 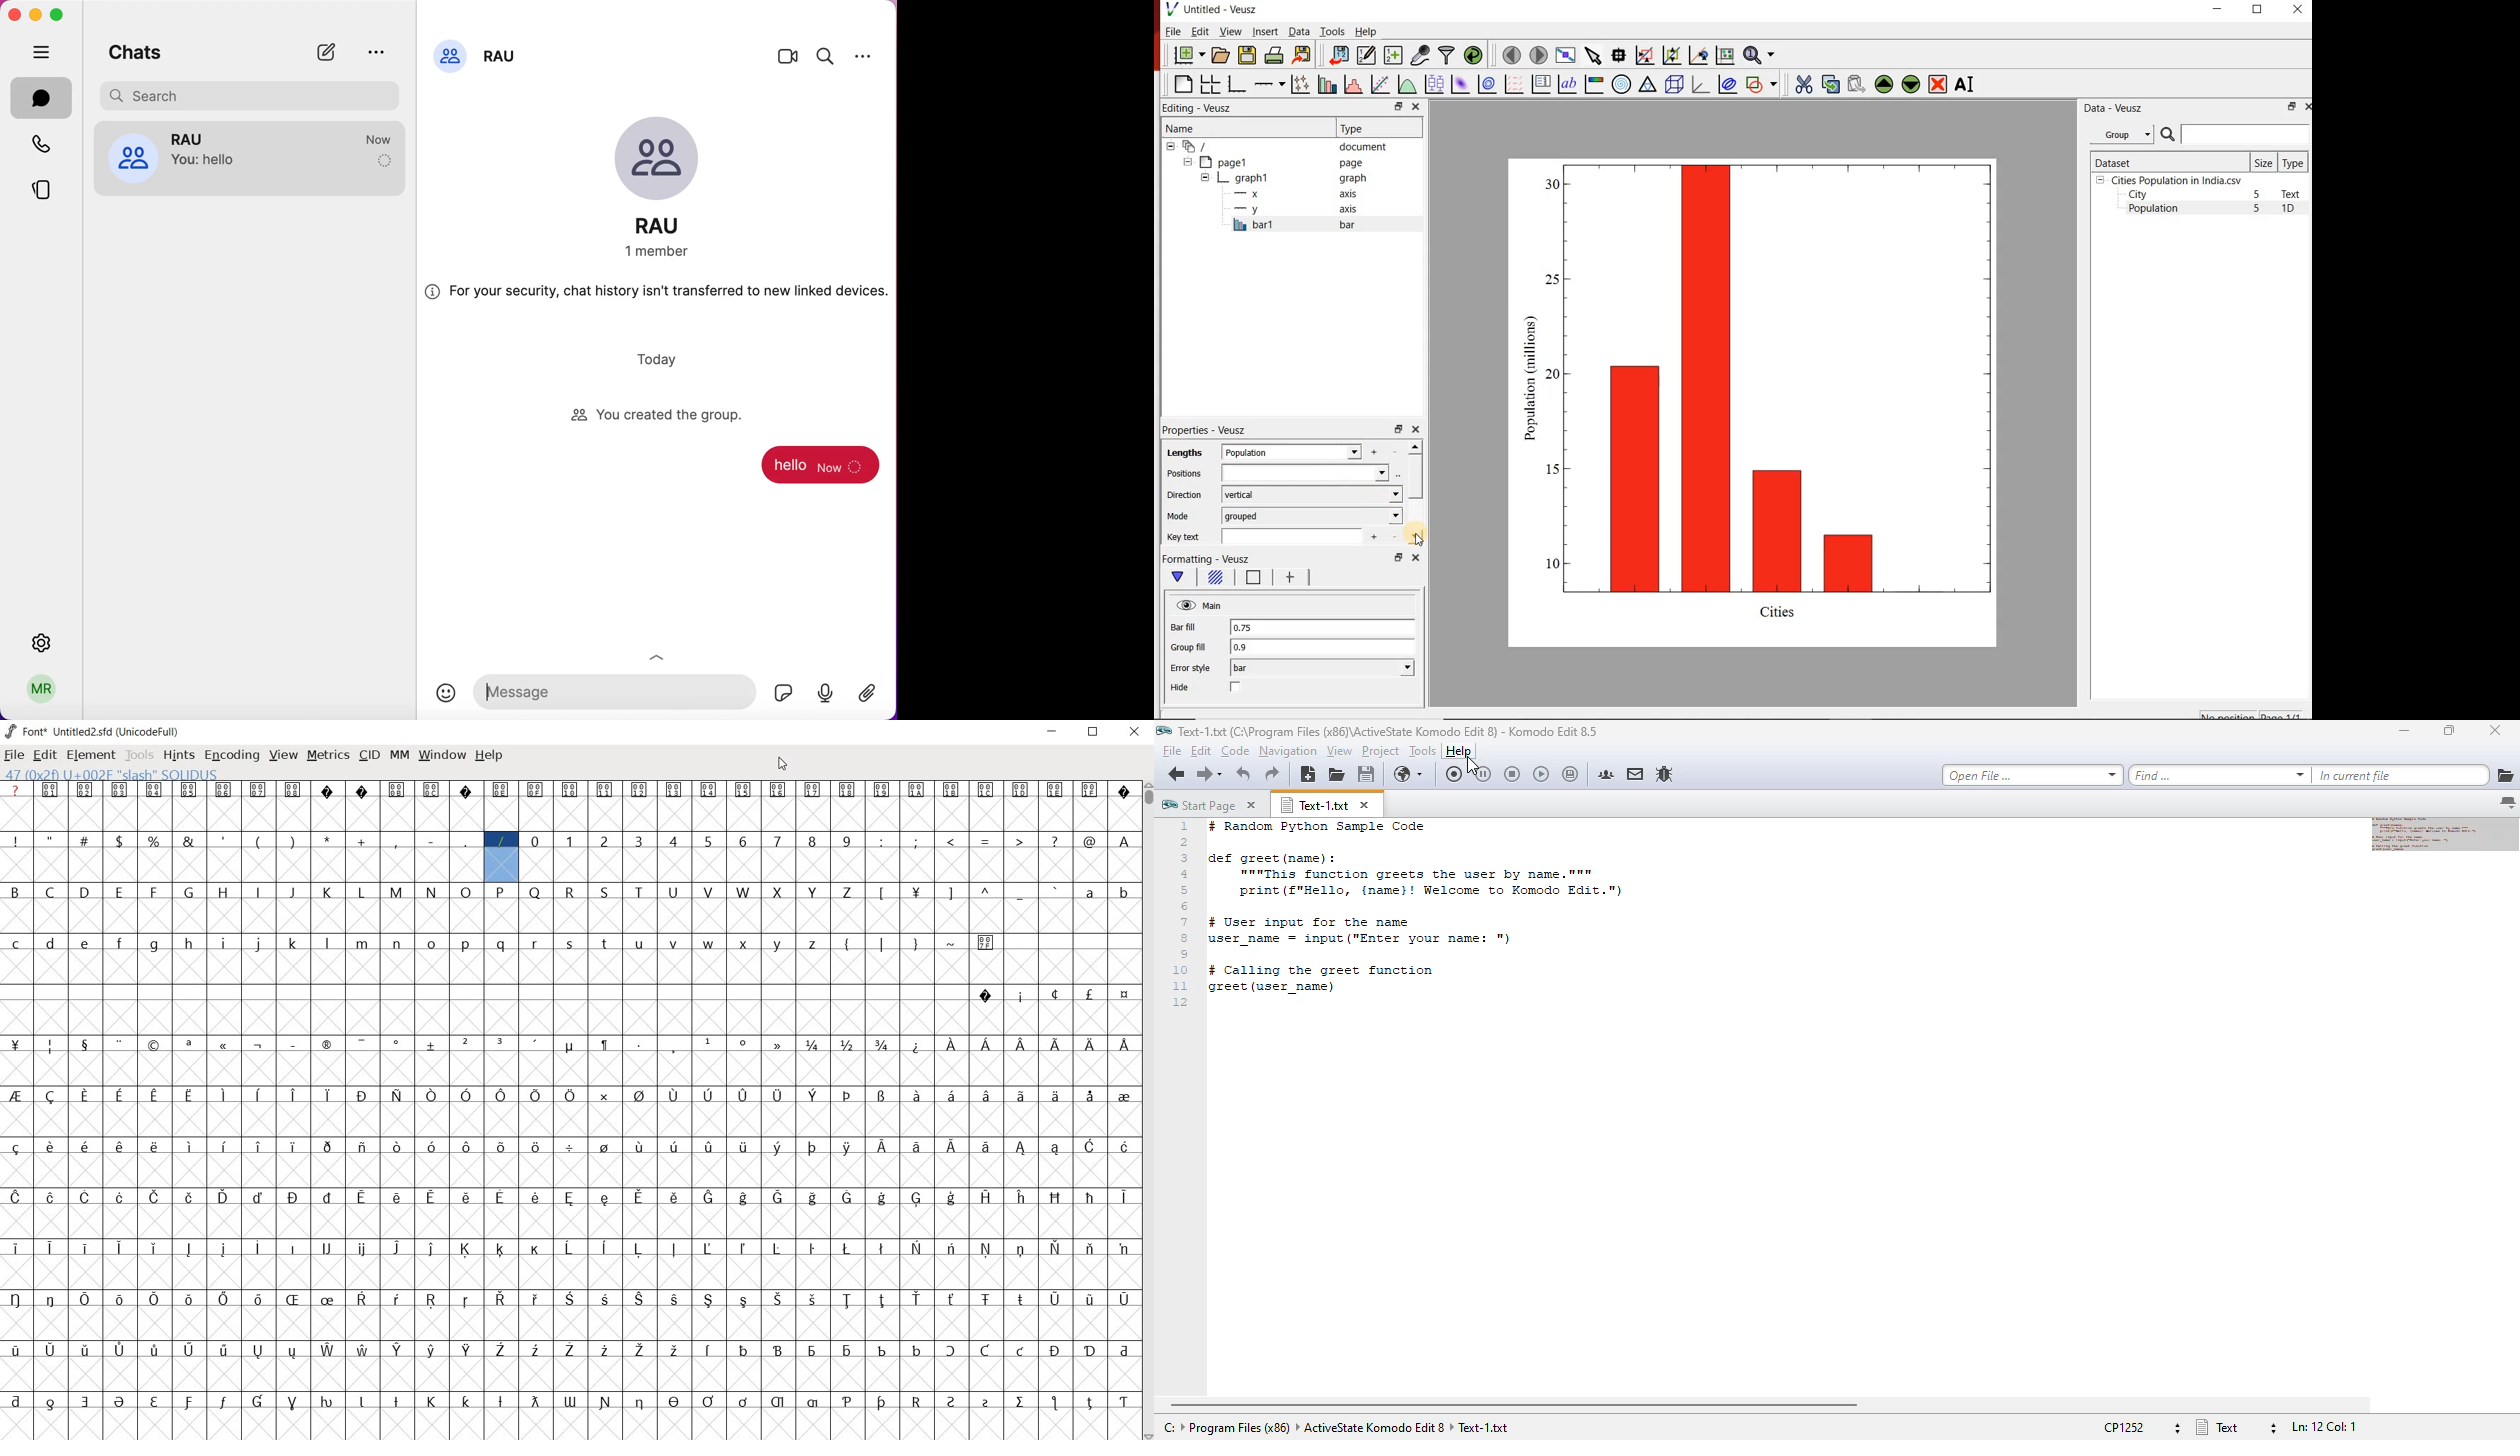 What do you see at coordinates (258, 842) in the screenshot?
I see `glyph` at bounding box center [258, 842].